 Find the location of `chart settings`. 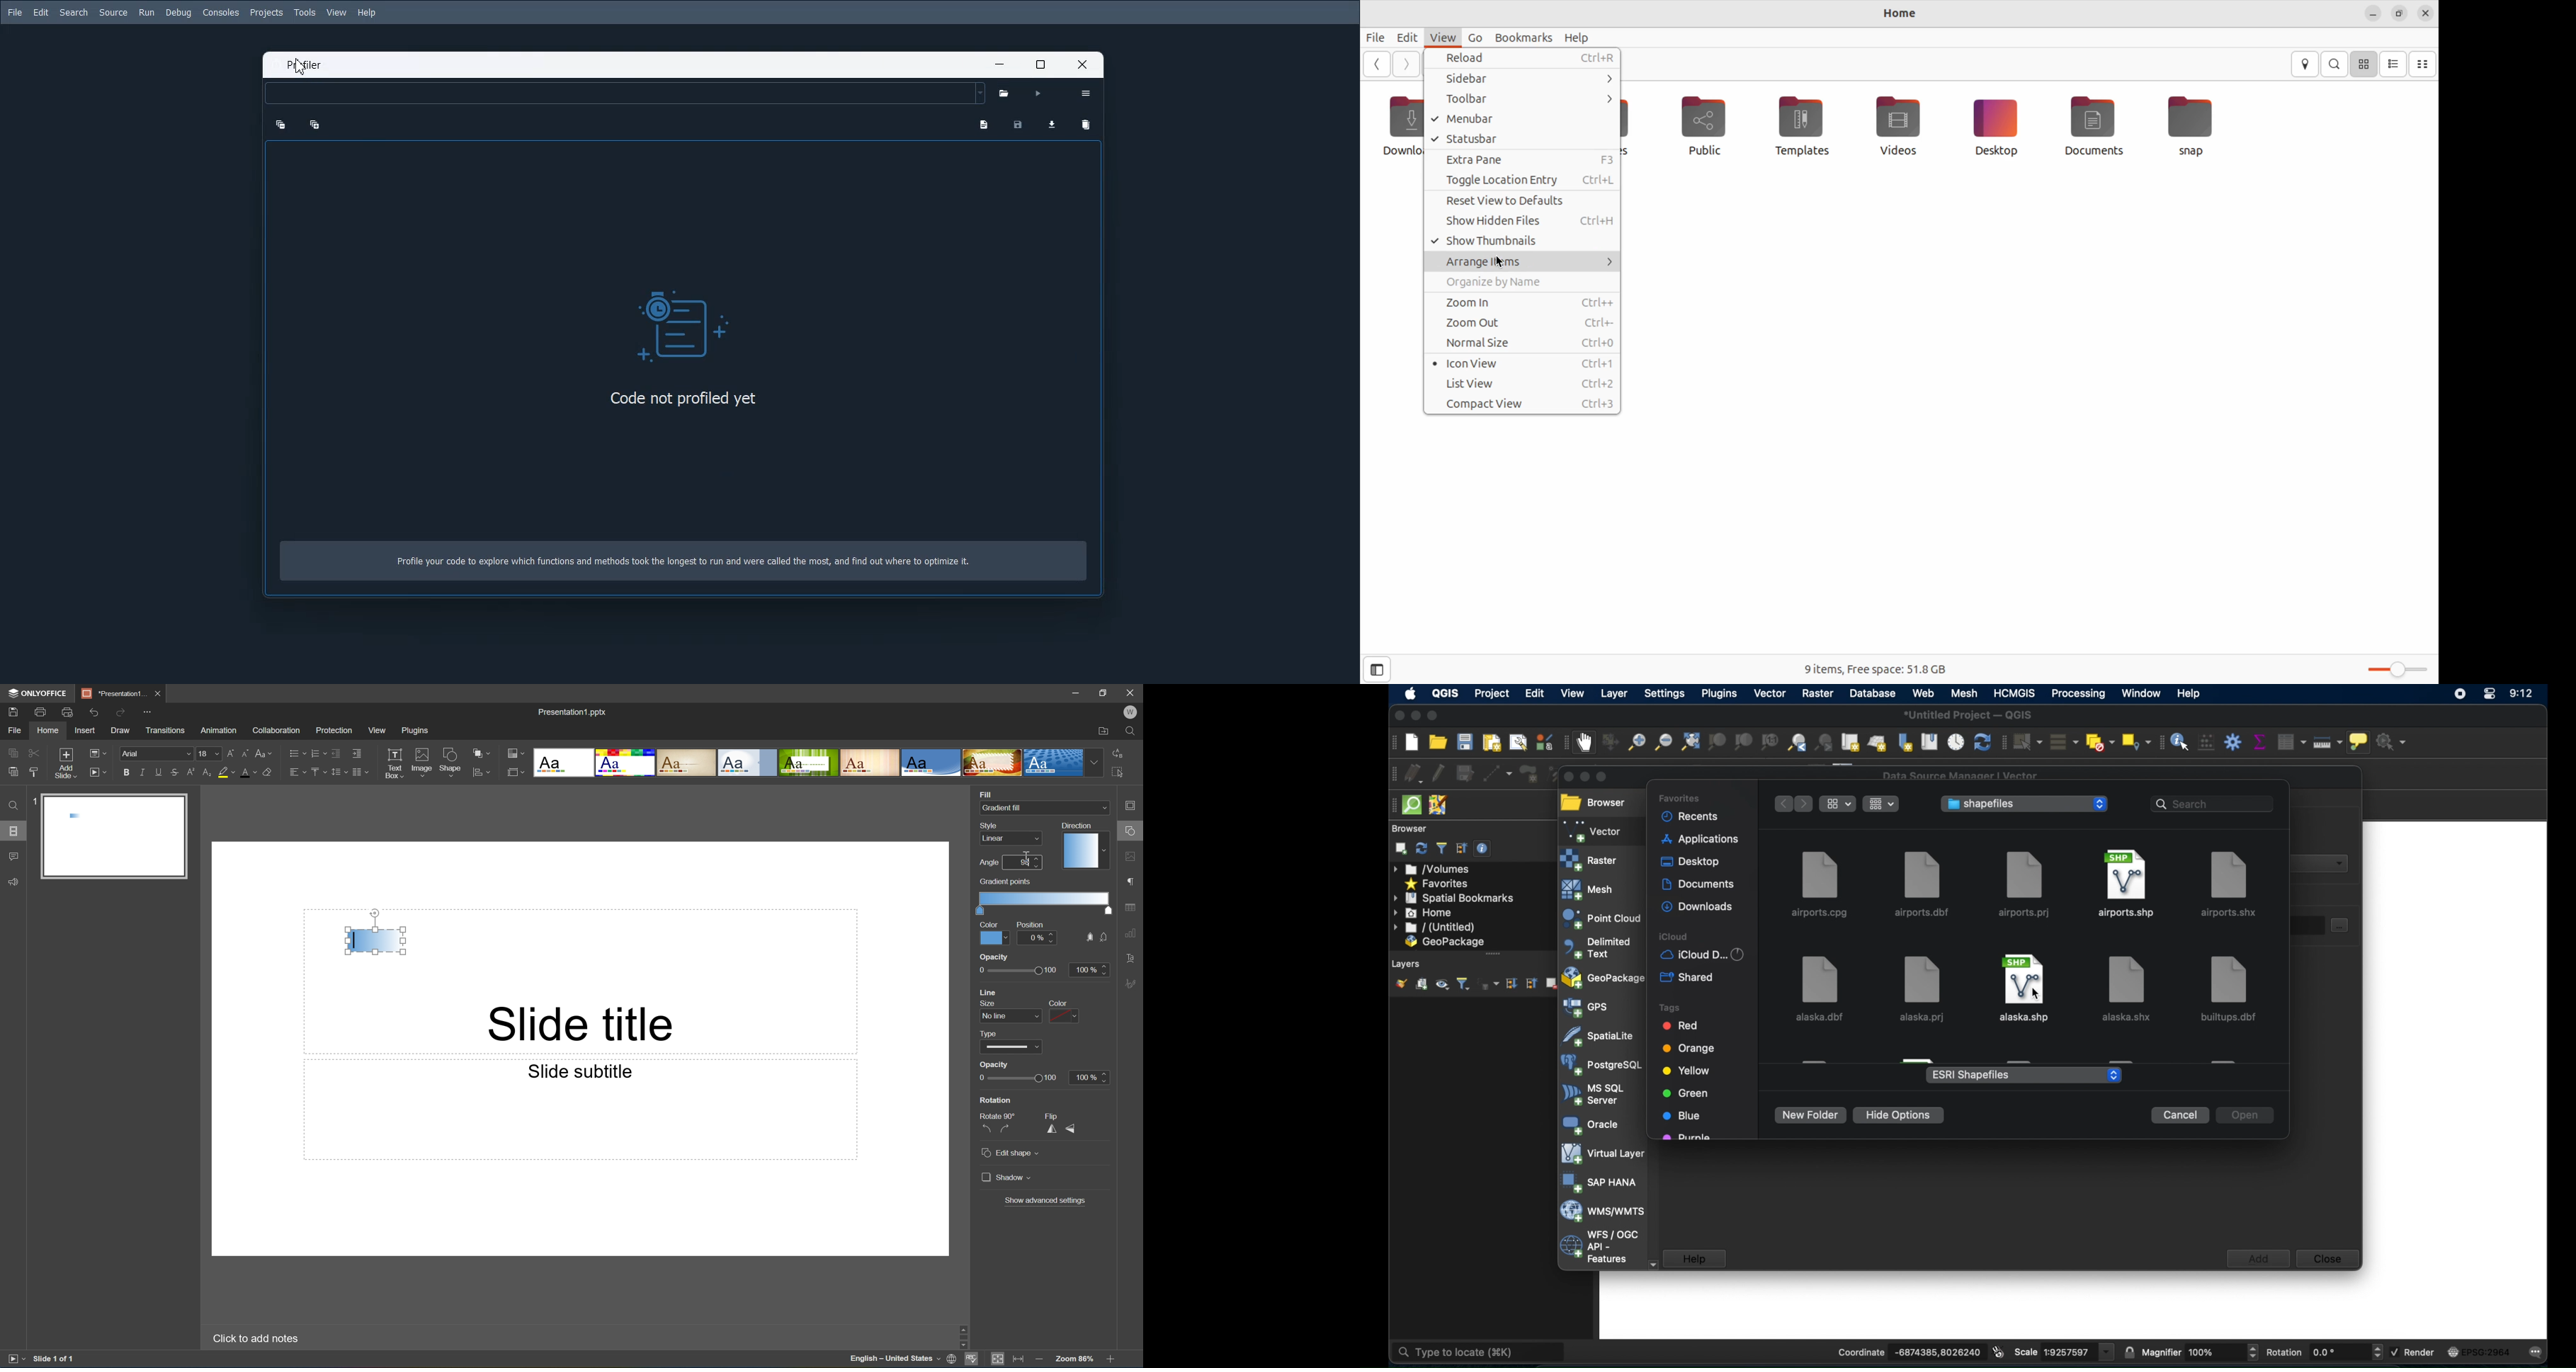

chart settings is located at coordinates (1130, 933).